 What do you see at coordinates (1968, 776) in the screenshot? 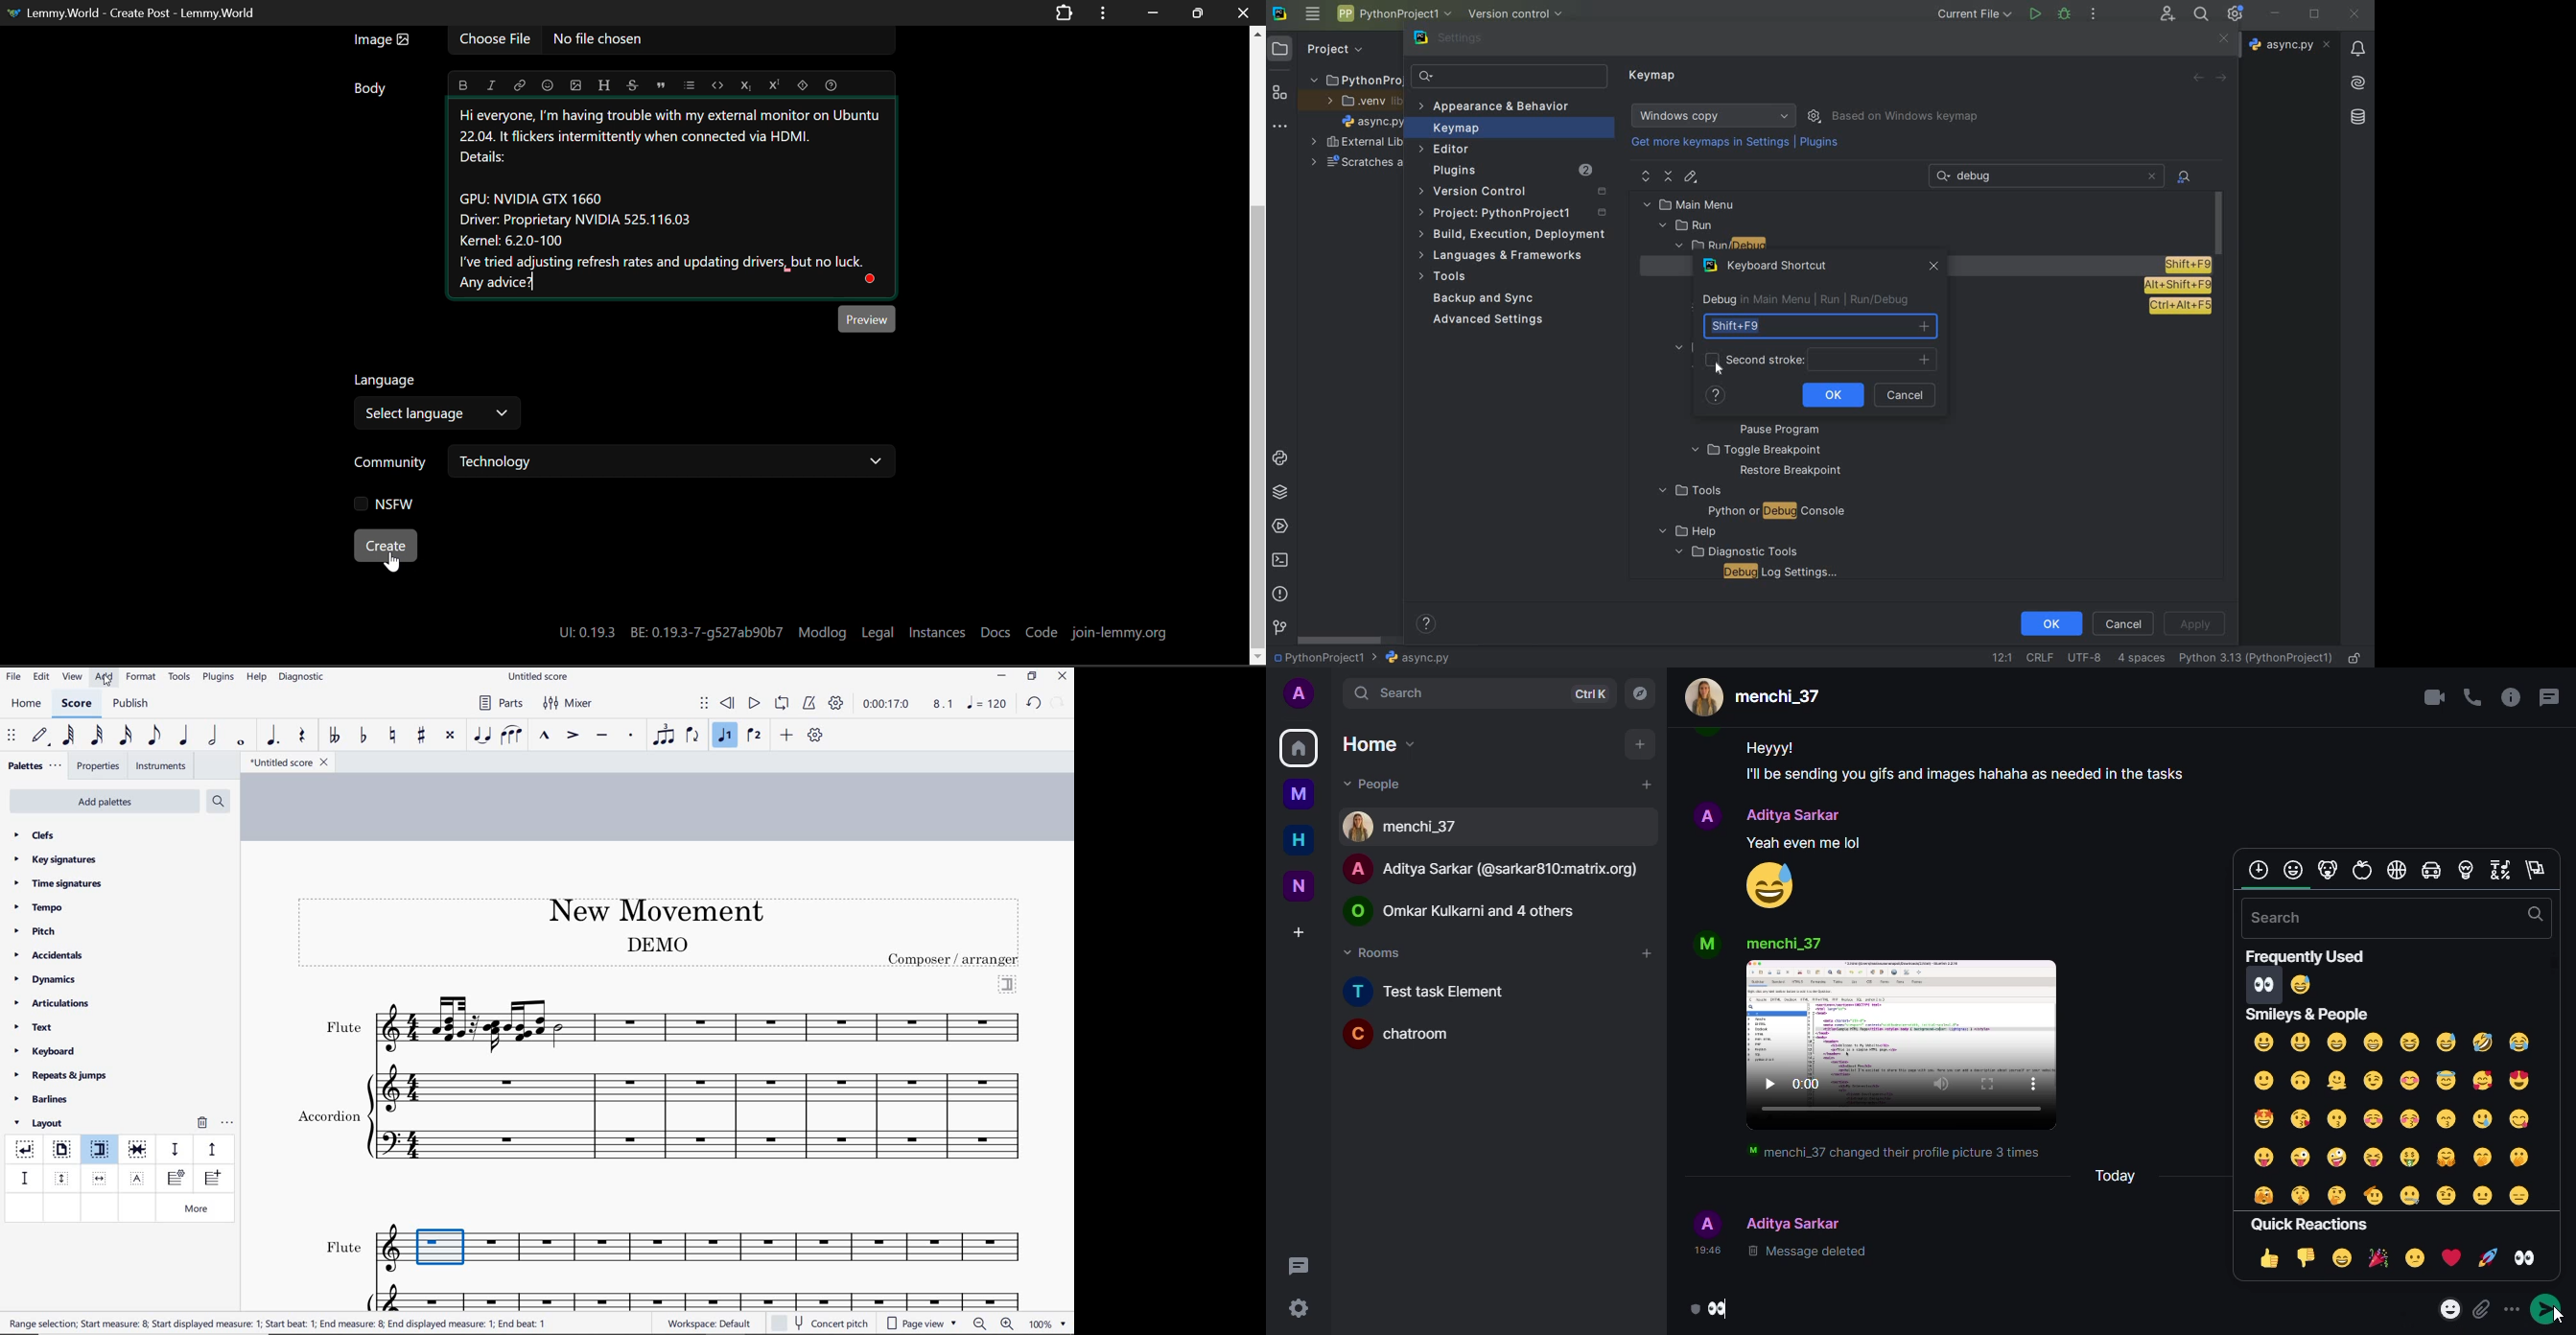
I see `I'll be sending you gifts and images hahaha as needed in the tasks.` at bounding box center [1968, 776].